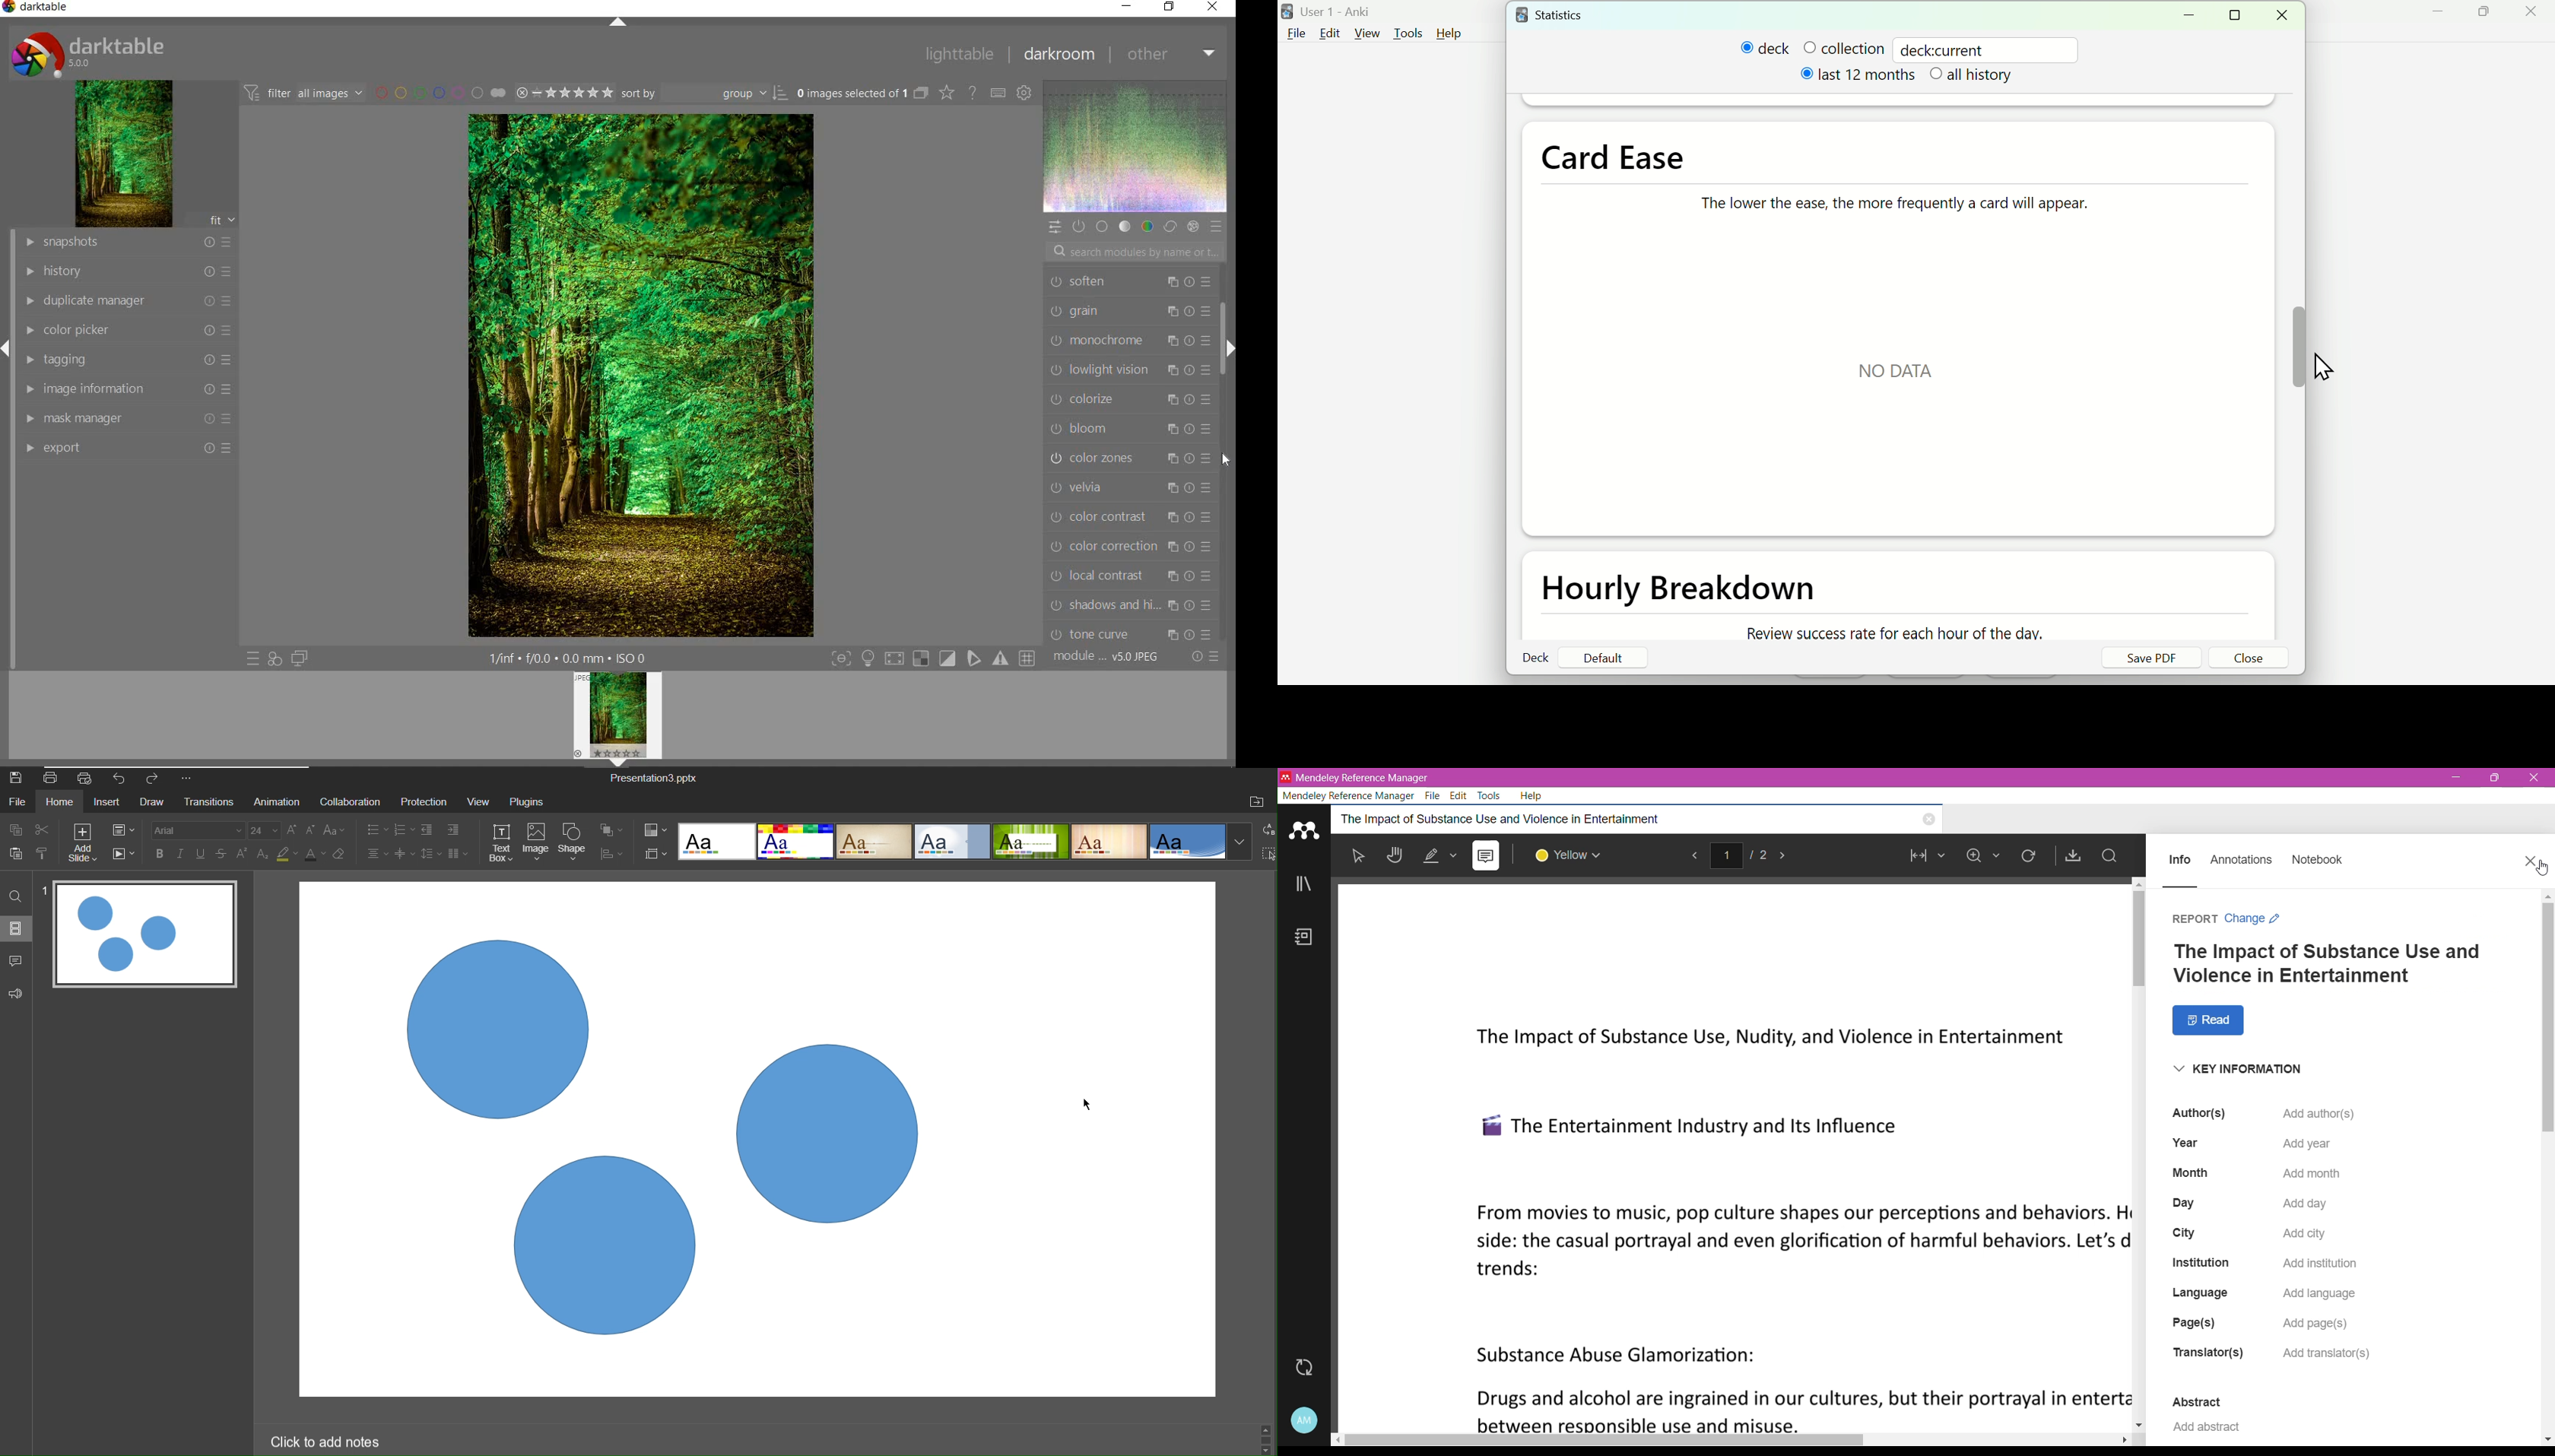 This screenshot has height=1456, width=2576. What do you see at coordinates (2189, 1172) in the screenshot?
I see `Month` at bounding box center [2189, 1172].